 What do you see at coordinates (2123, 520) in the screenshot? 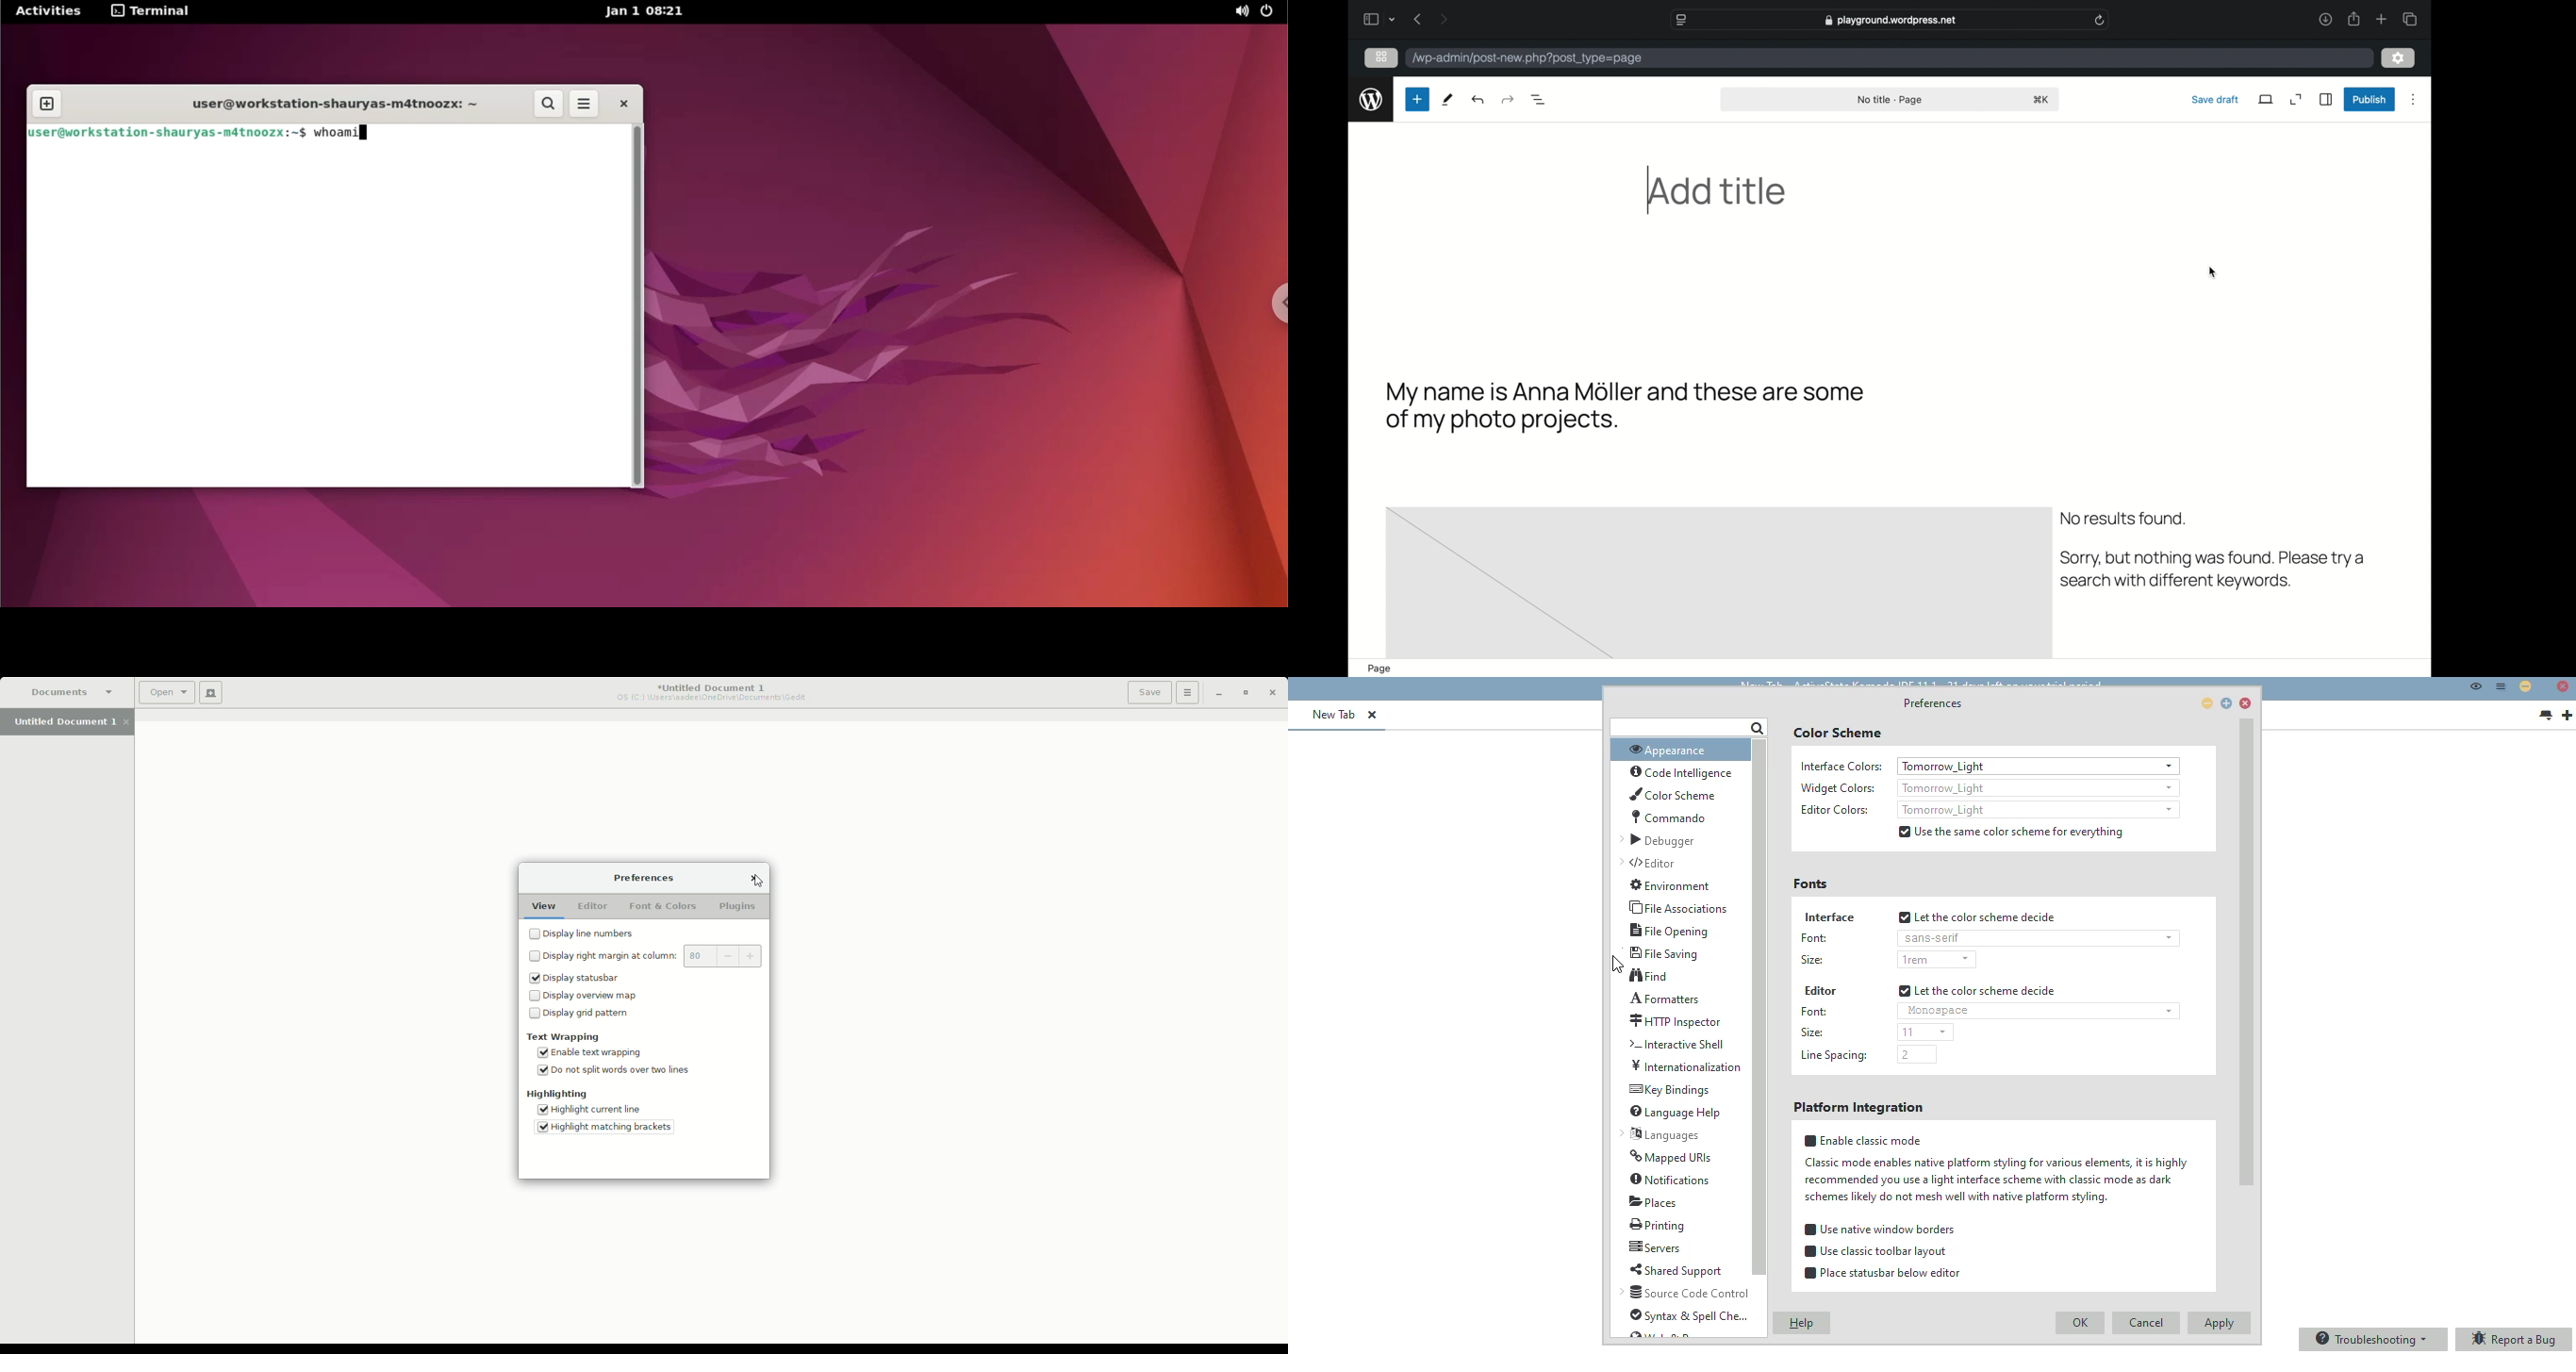
I see `template content` at bounding box center [2123, 520].